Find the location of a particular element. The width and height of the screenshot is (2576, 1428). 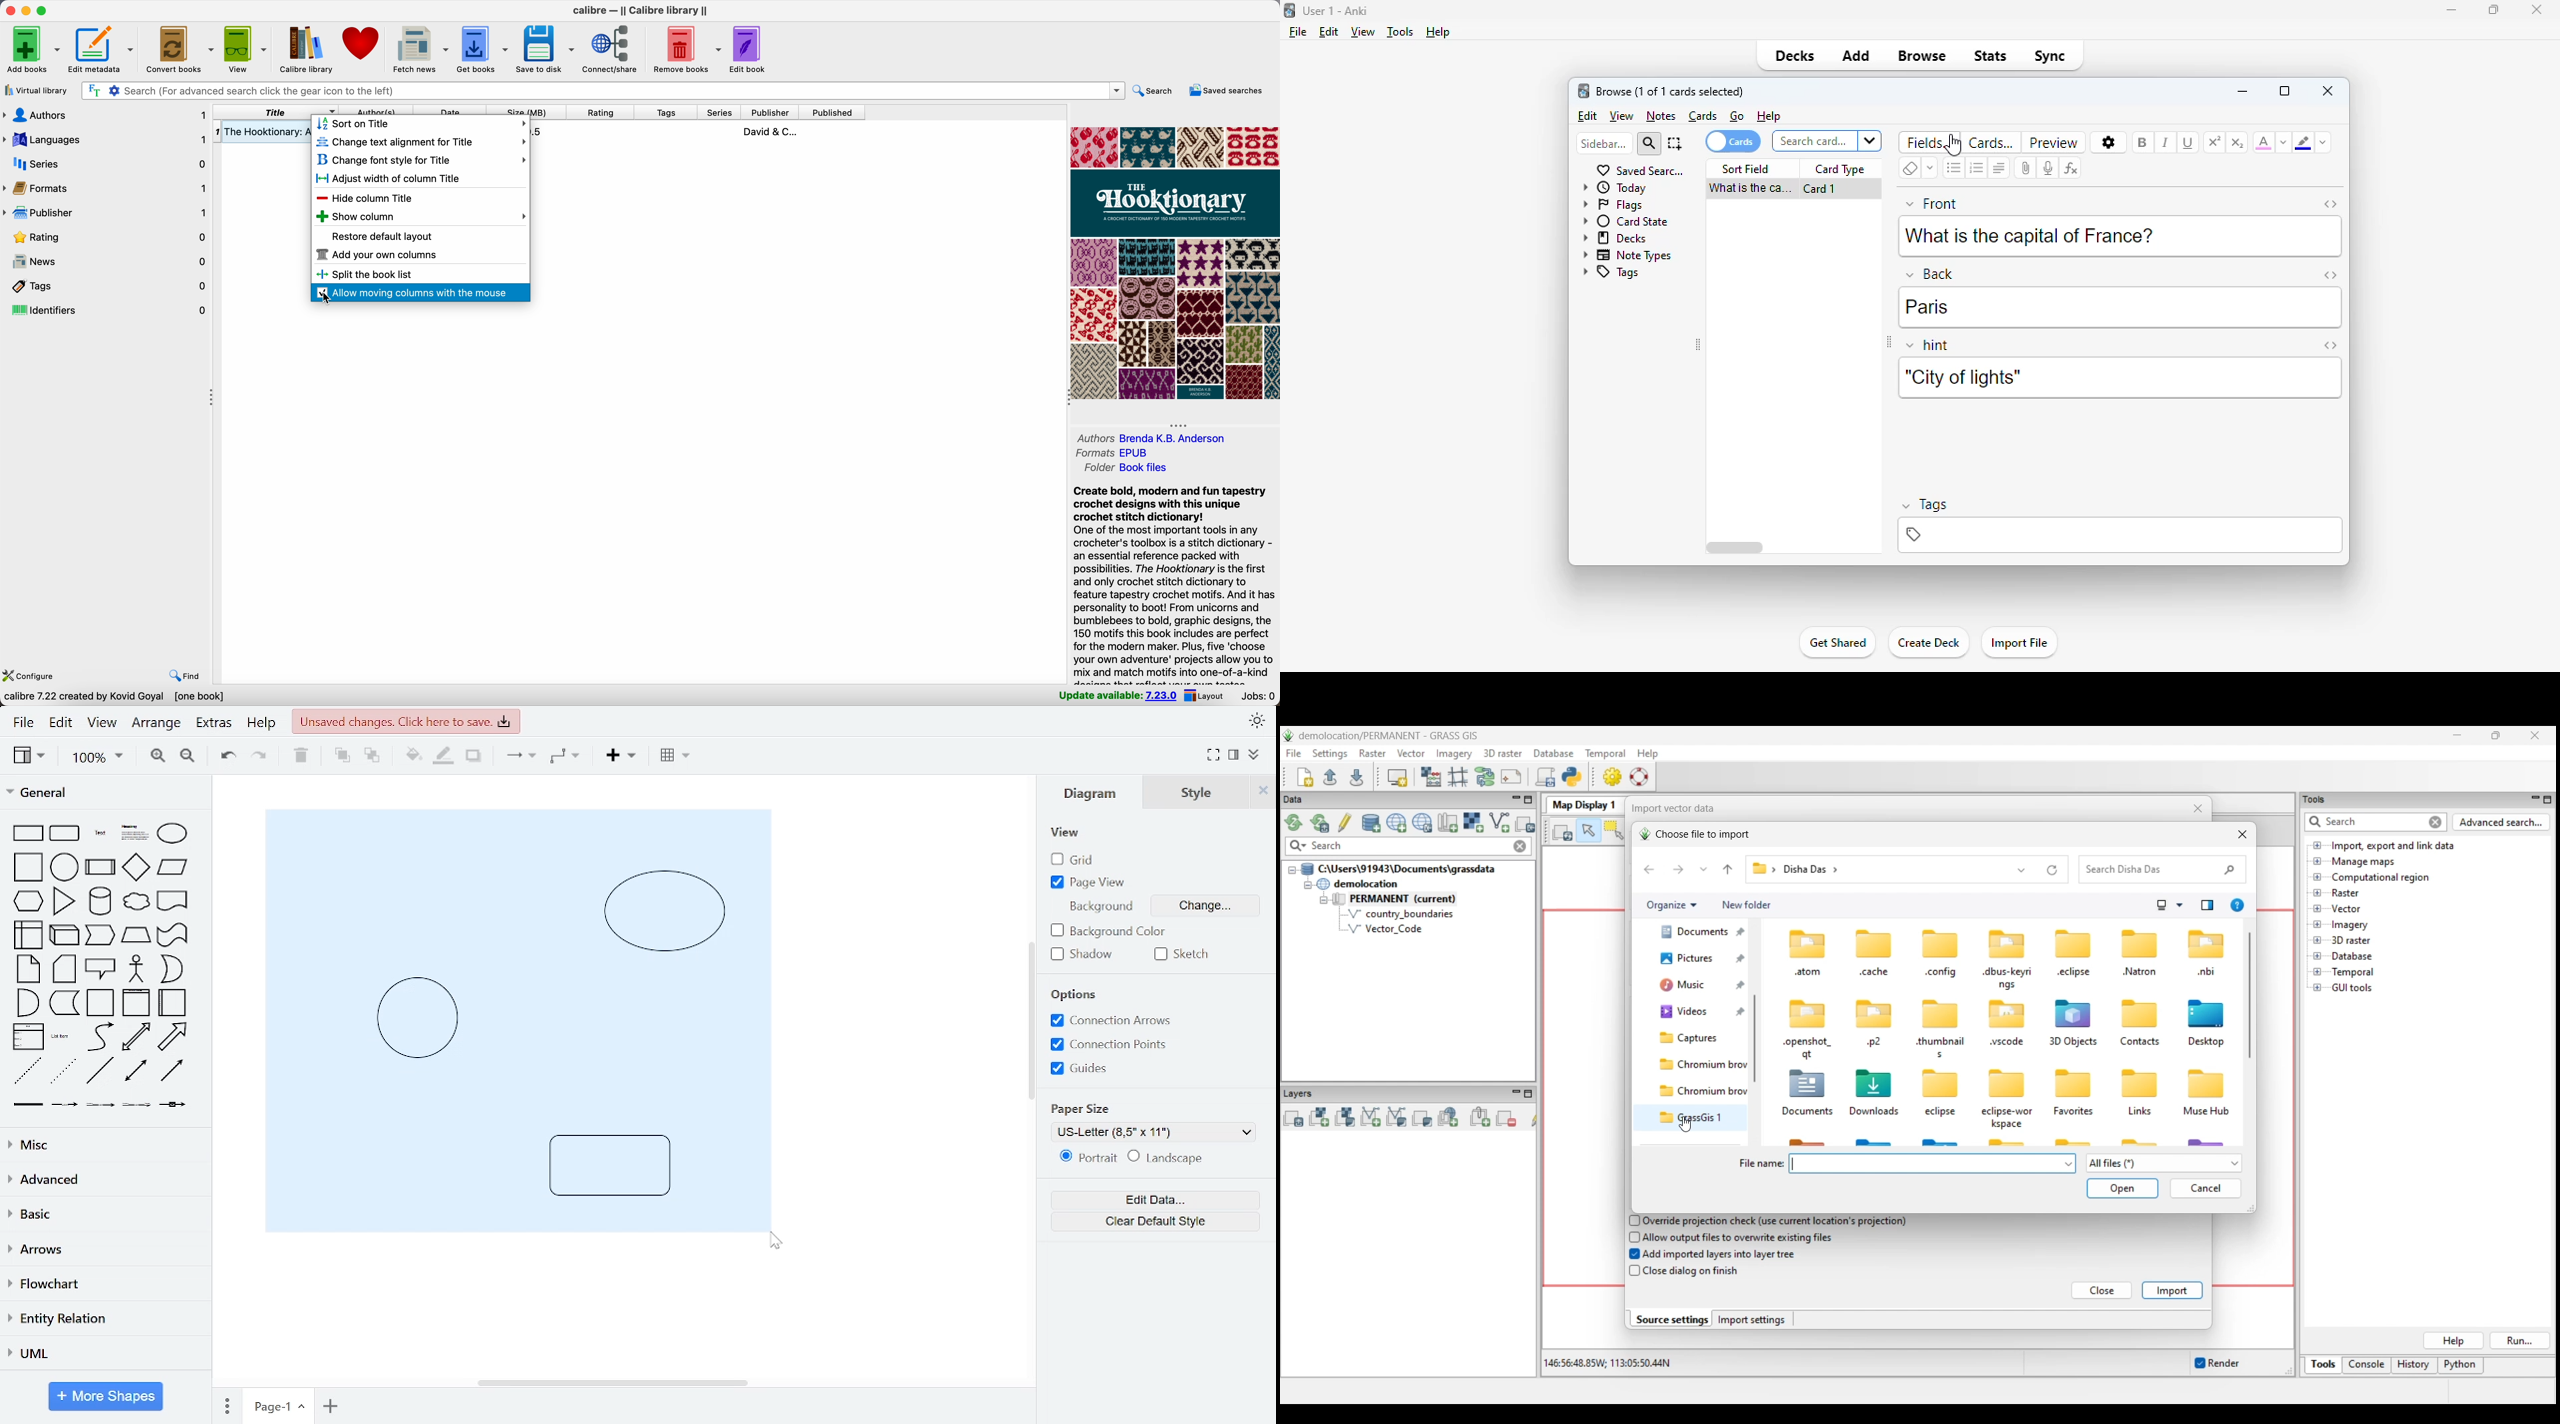

minimize is located at coordinates (2452, 9).